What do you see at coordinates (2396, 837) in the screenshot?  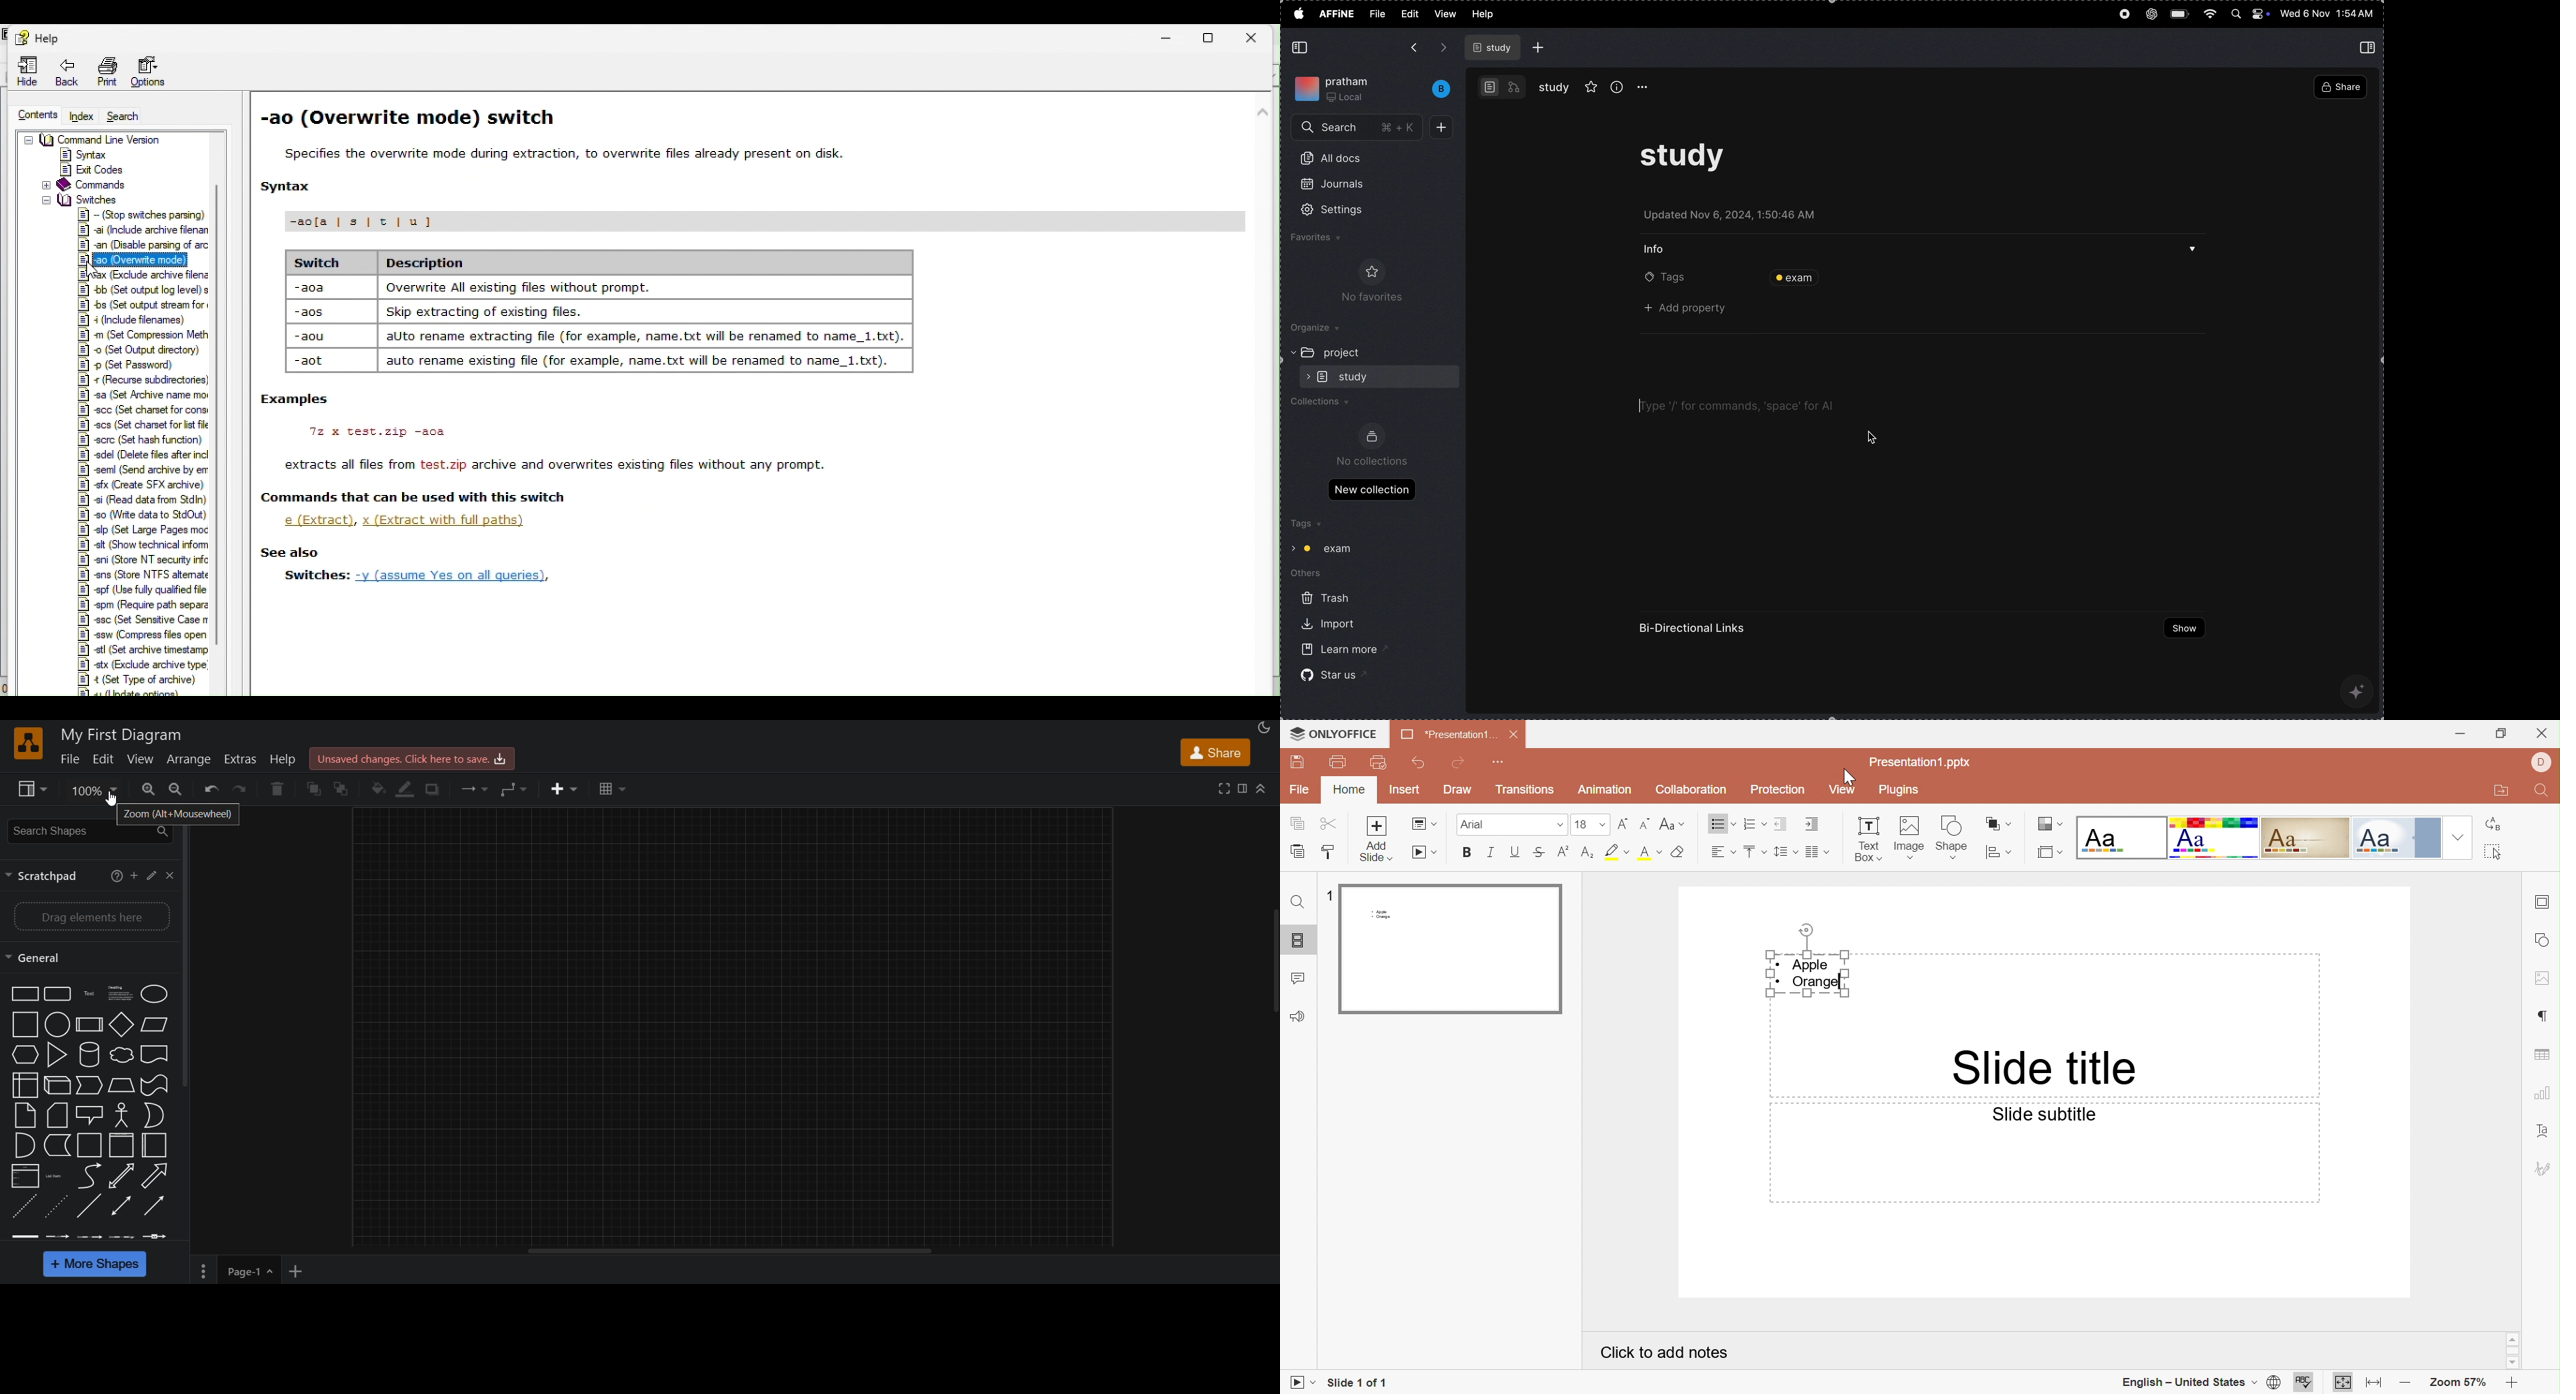 I see `Official` at bounding box center [2396, 837].